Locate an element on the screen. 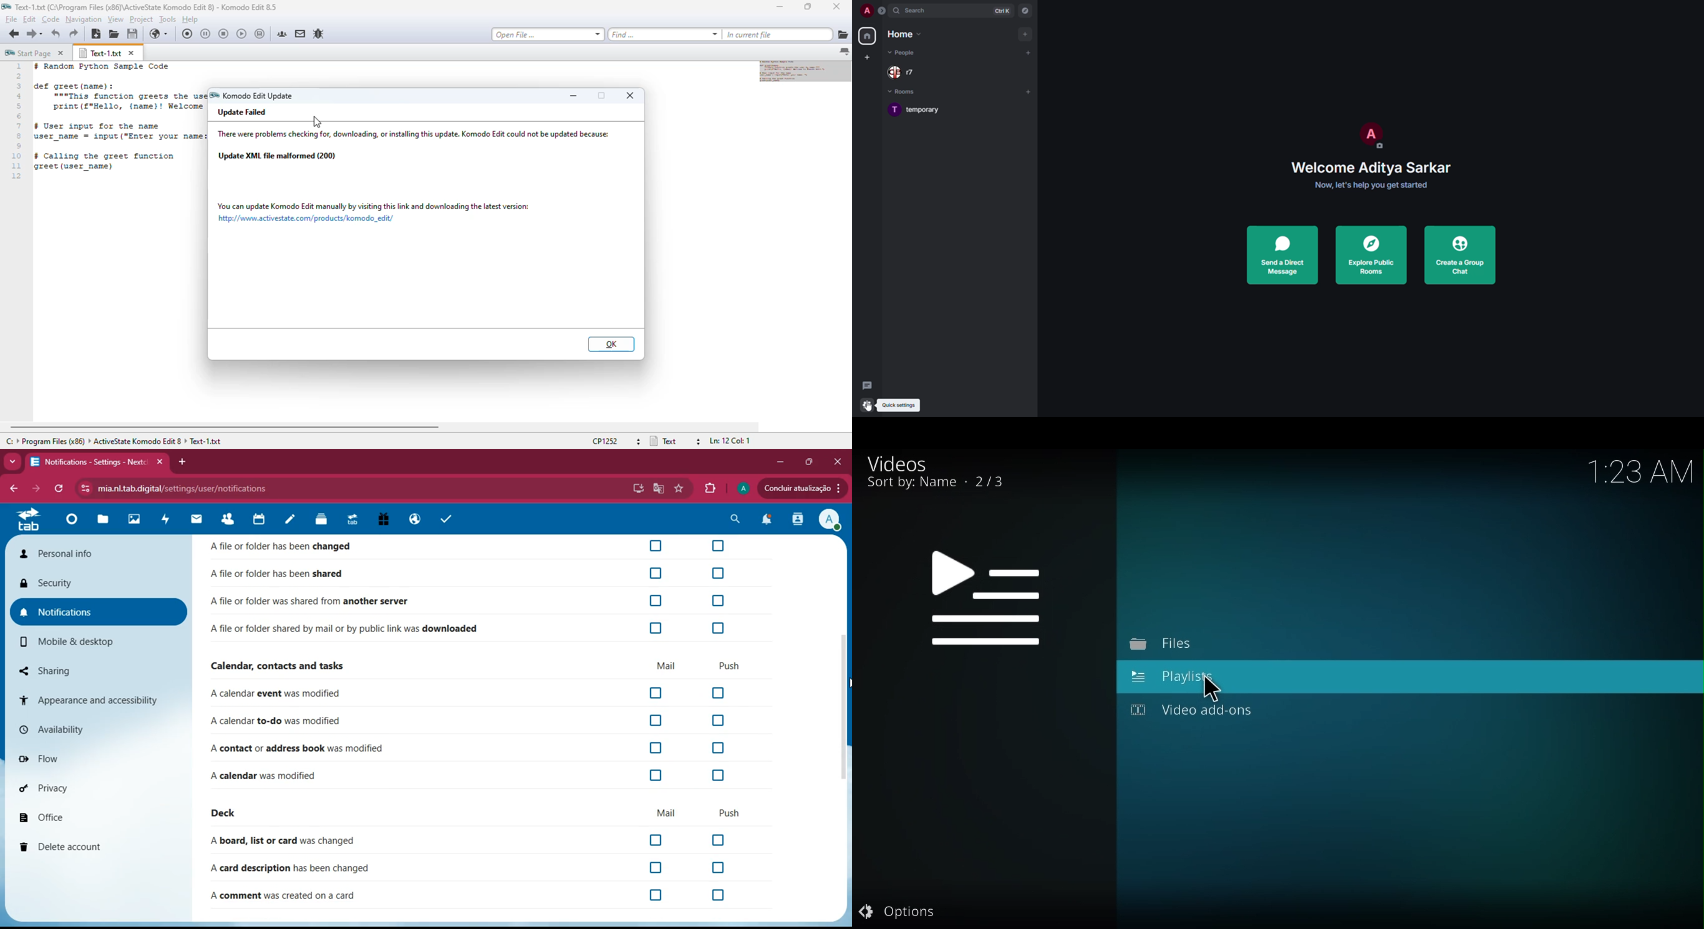 The width and height of the screenshot is (1708, 952). room is located at coordinates (925, 109).